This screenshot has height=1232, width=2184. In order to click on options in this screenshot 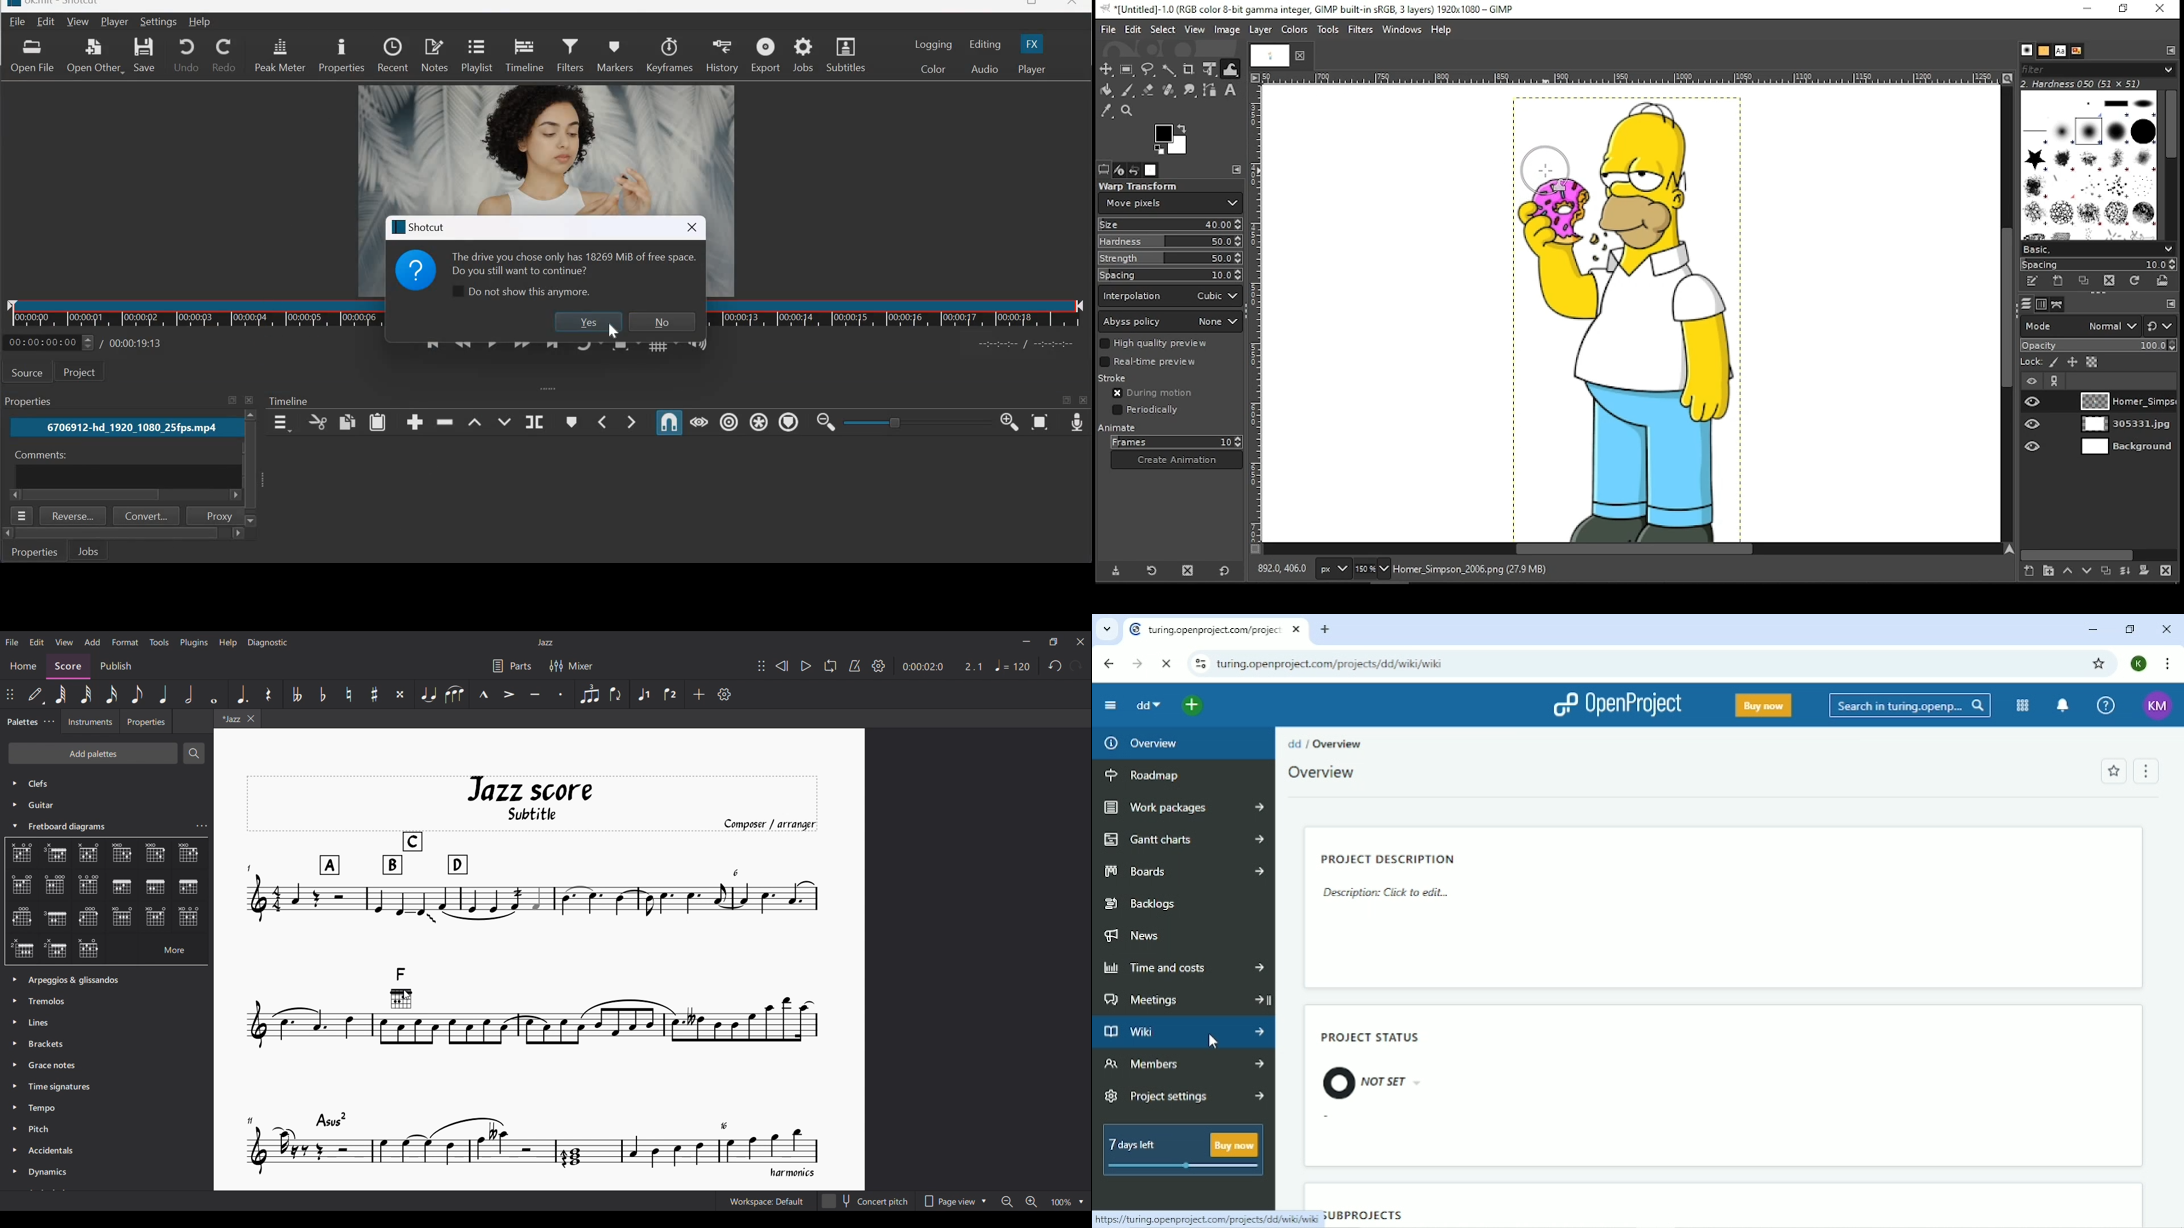, I will do `click(23, 516)`.